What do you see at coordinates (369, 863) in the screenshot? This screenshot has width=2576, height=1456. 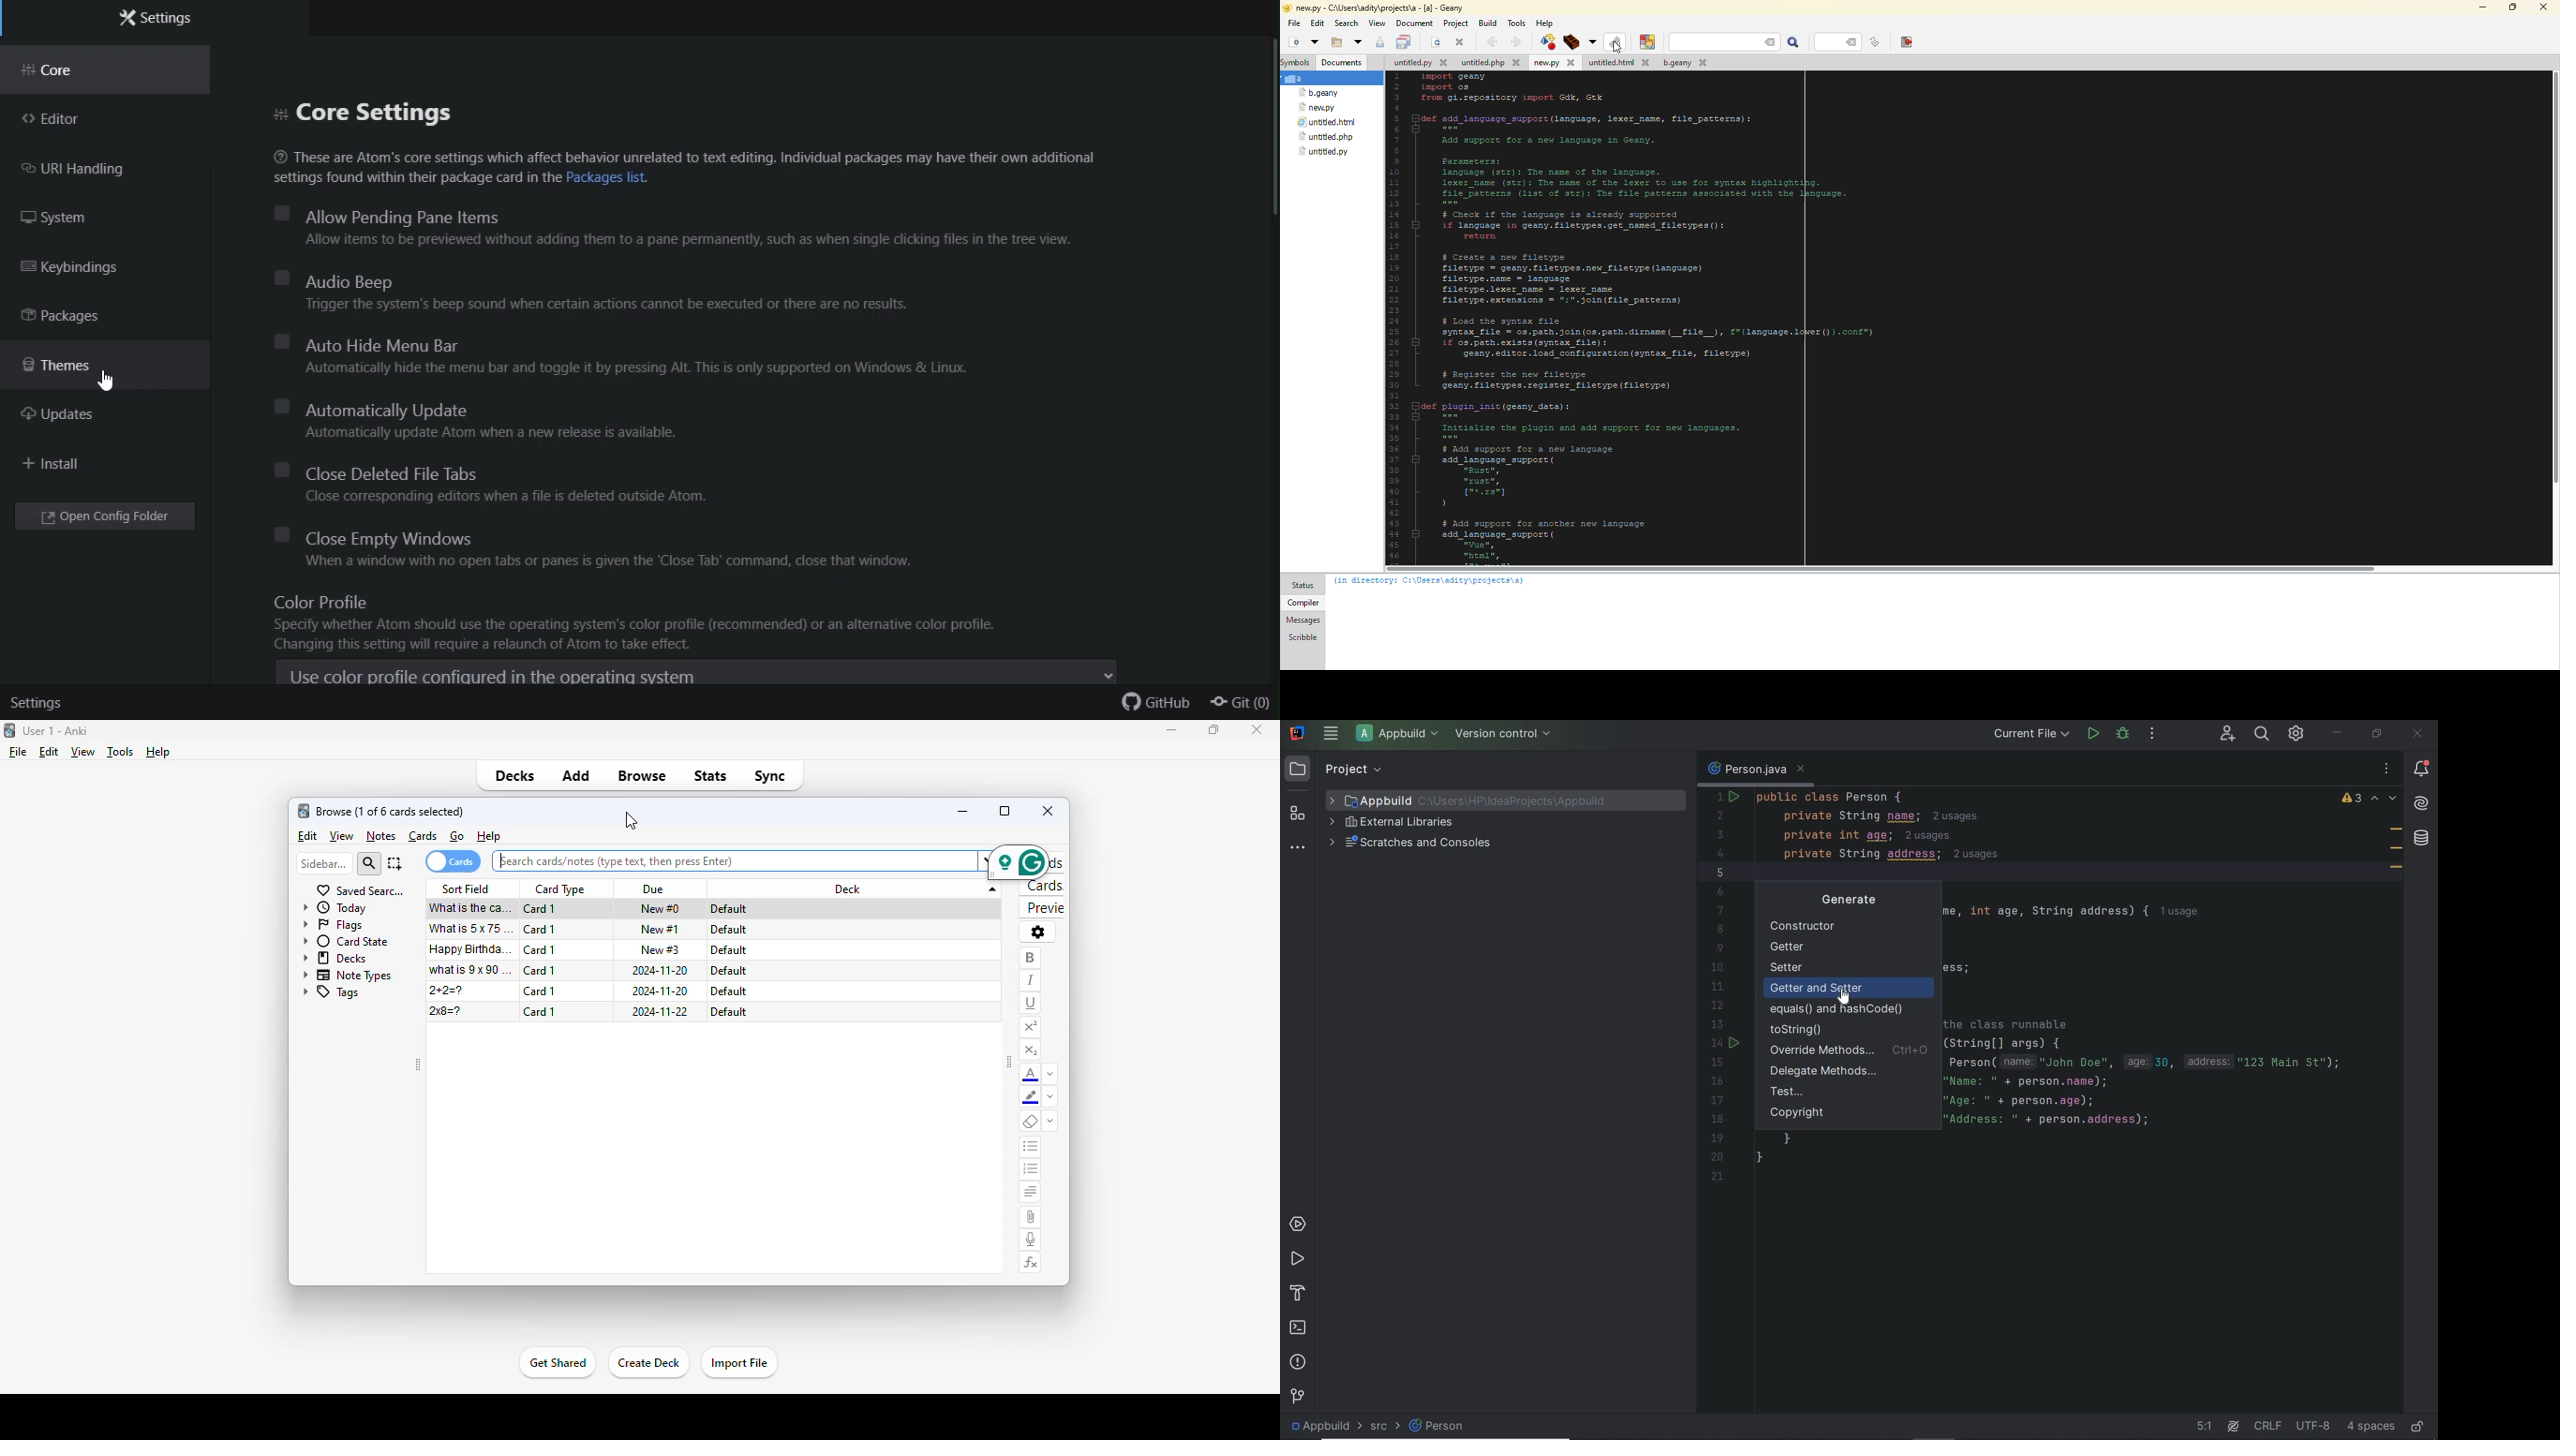 I see `search` at bounding box center [369, 863].